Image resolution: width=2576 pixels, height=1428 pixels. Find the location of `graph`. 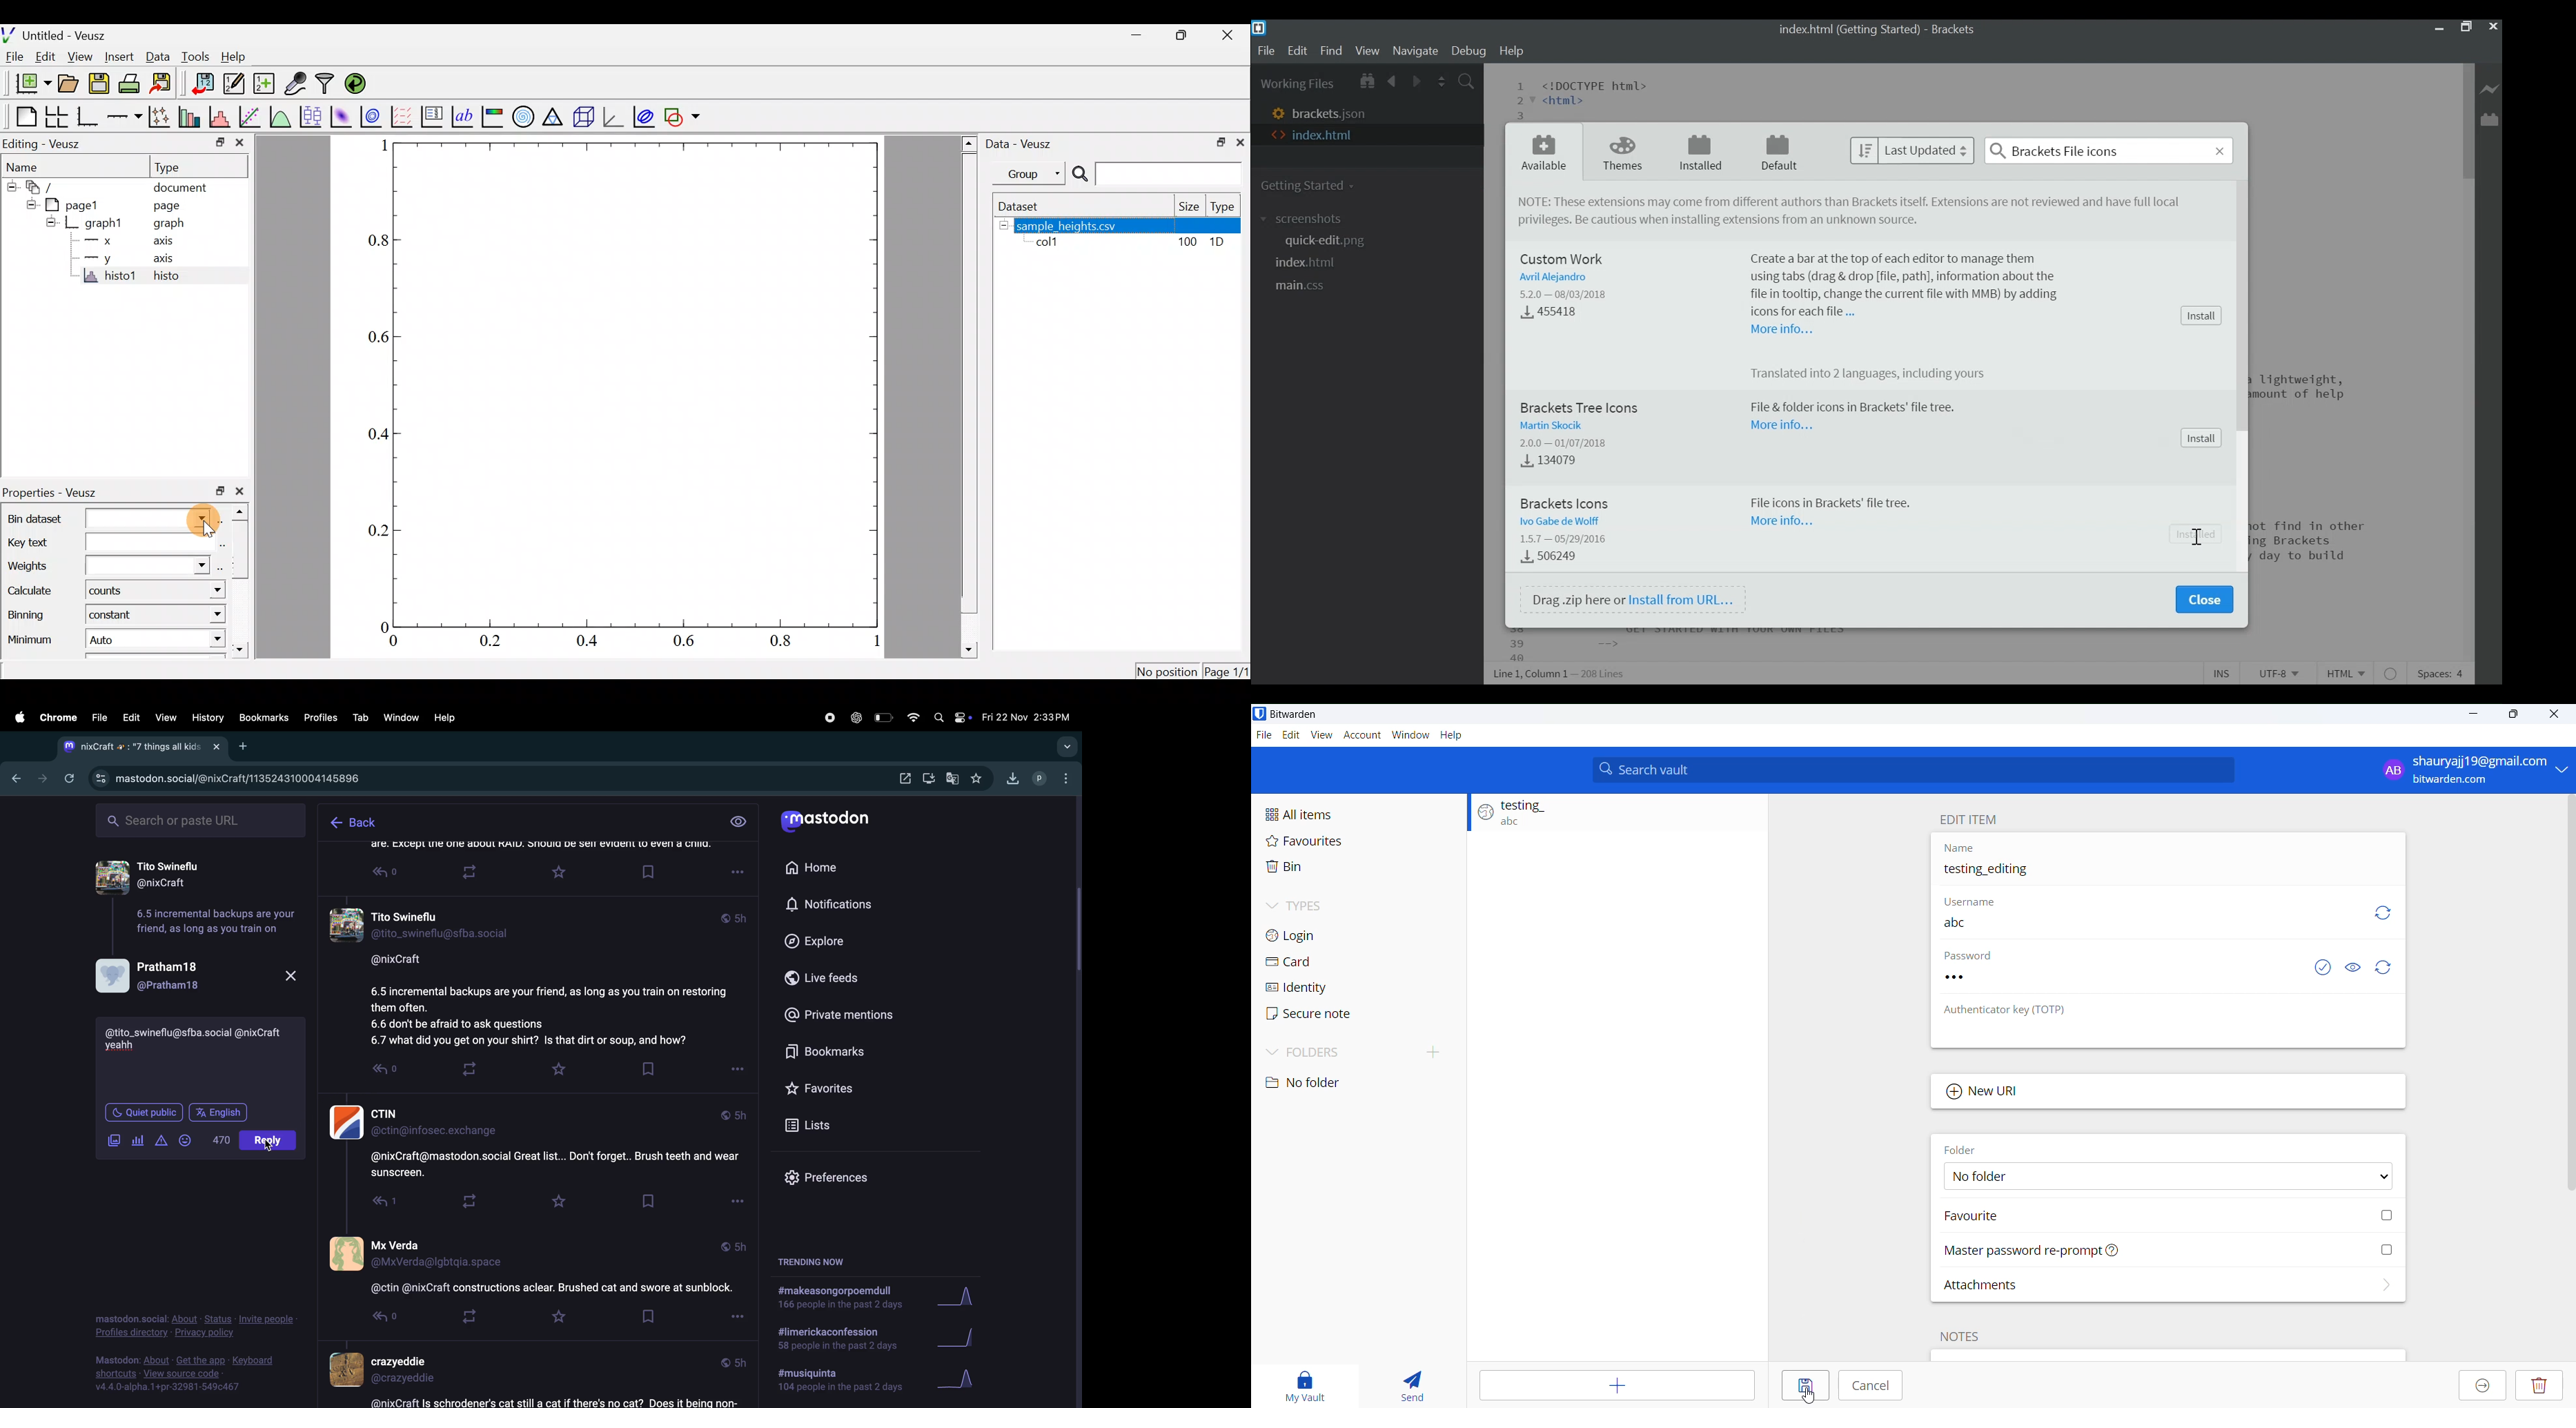

graph is located at coordinates (966, 1380).